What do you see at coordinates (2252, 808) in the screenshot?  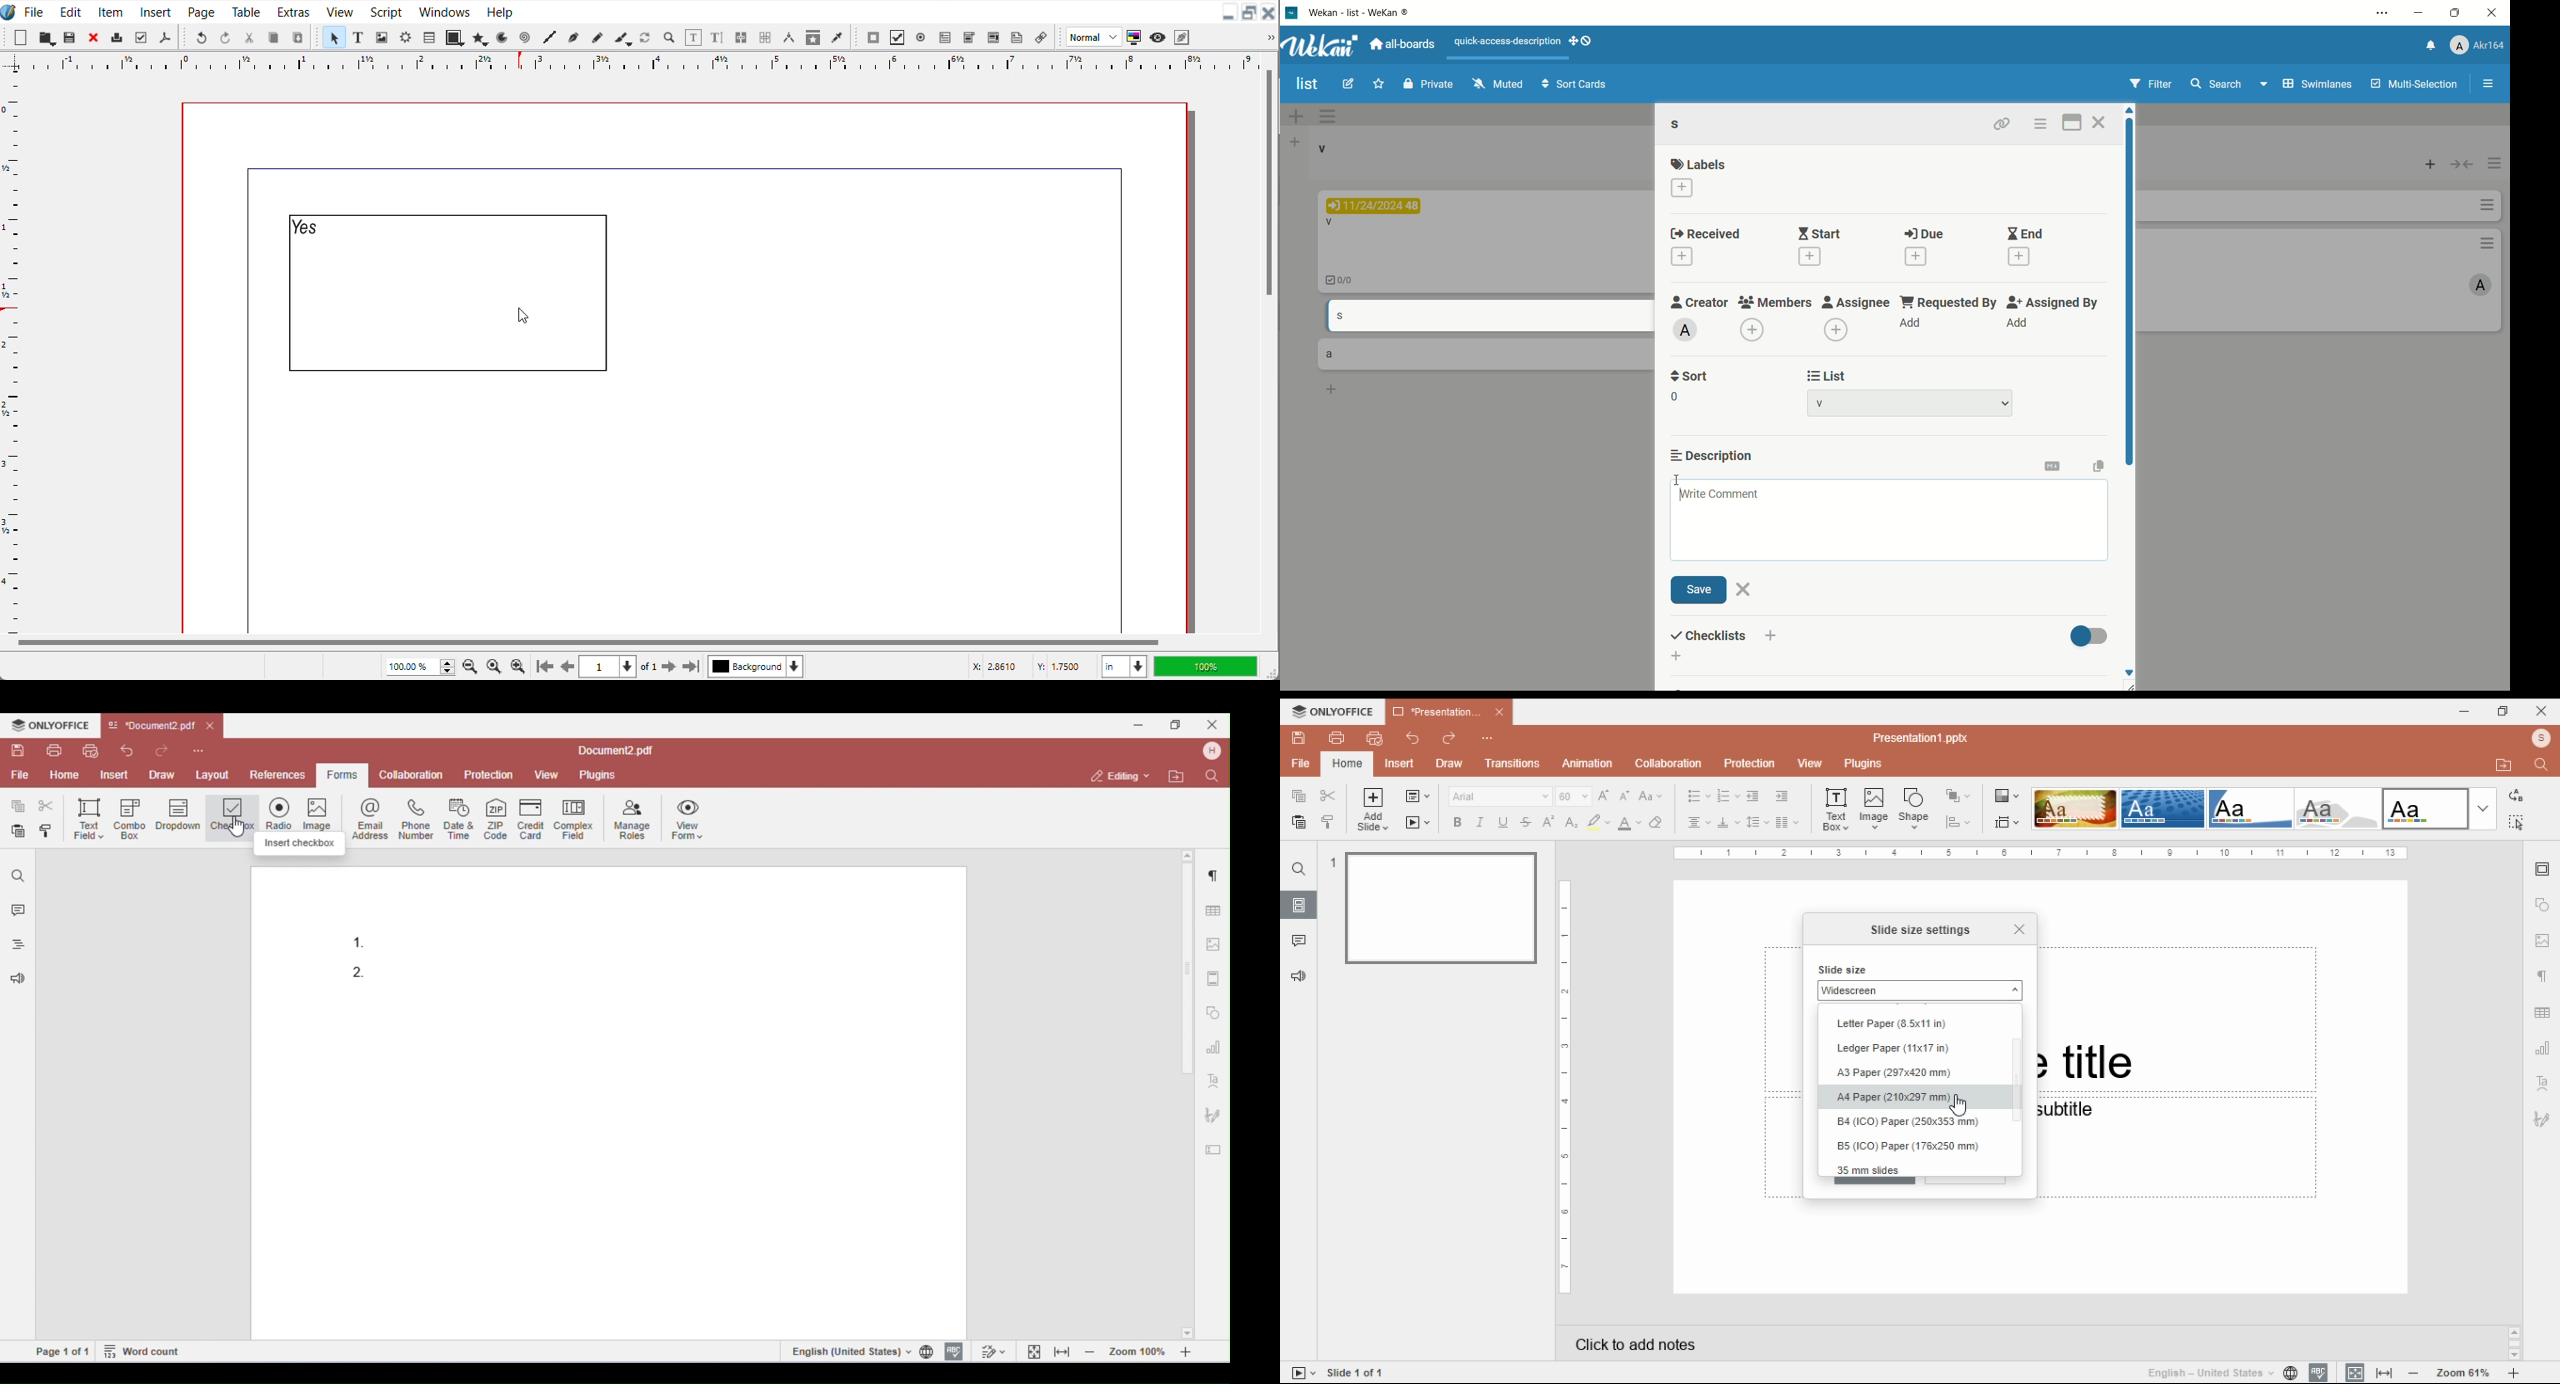 I see `slide them option` at bounding box center [2252, 808].